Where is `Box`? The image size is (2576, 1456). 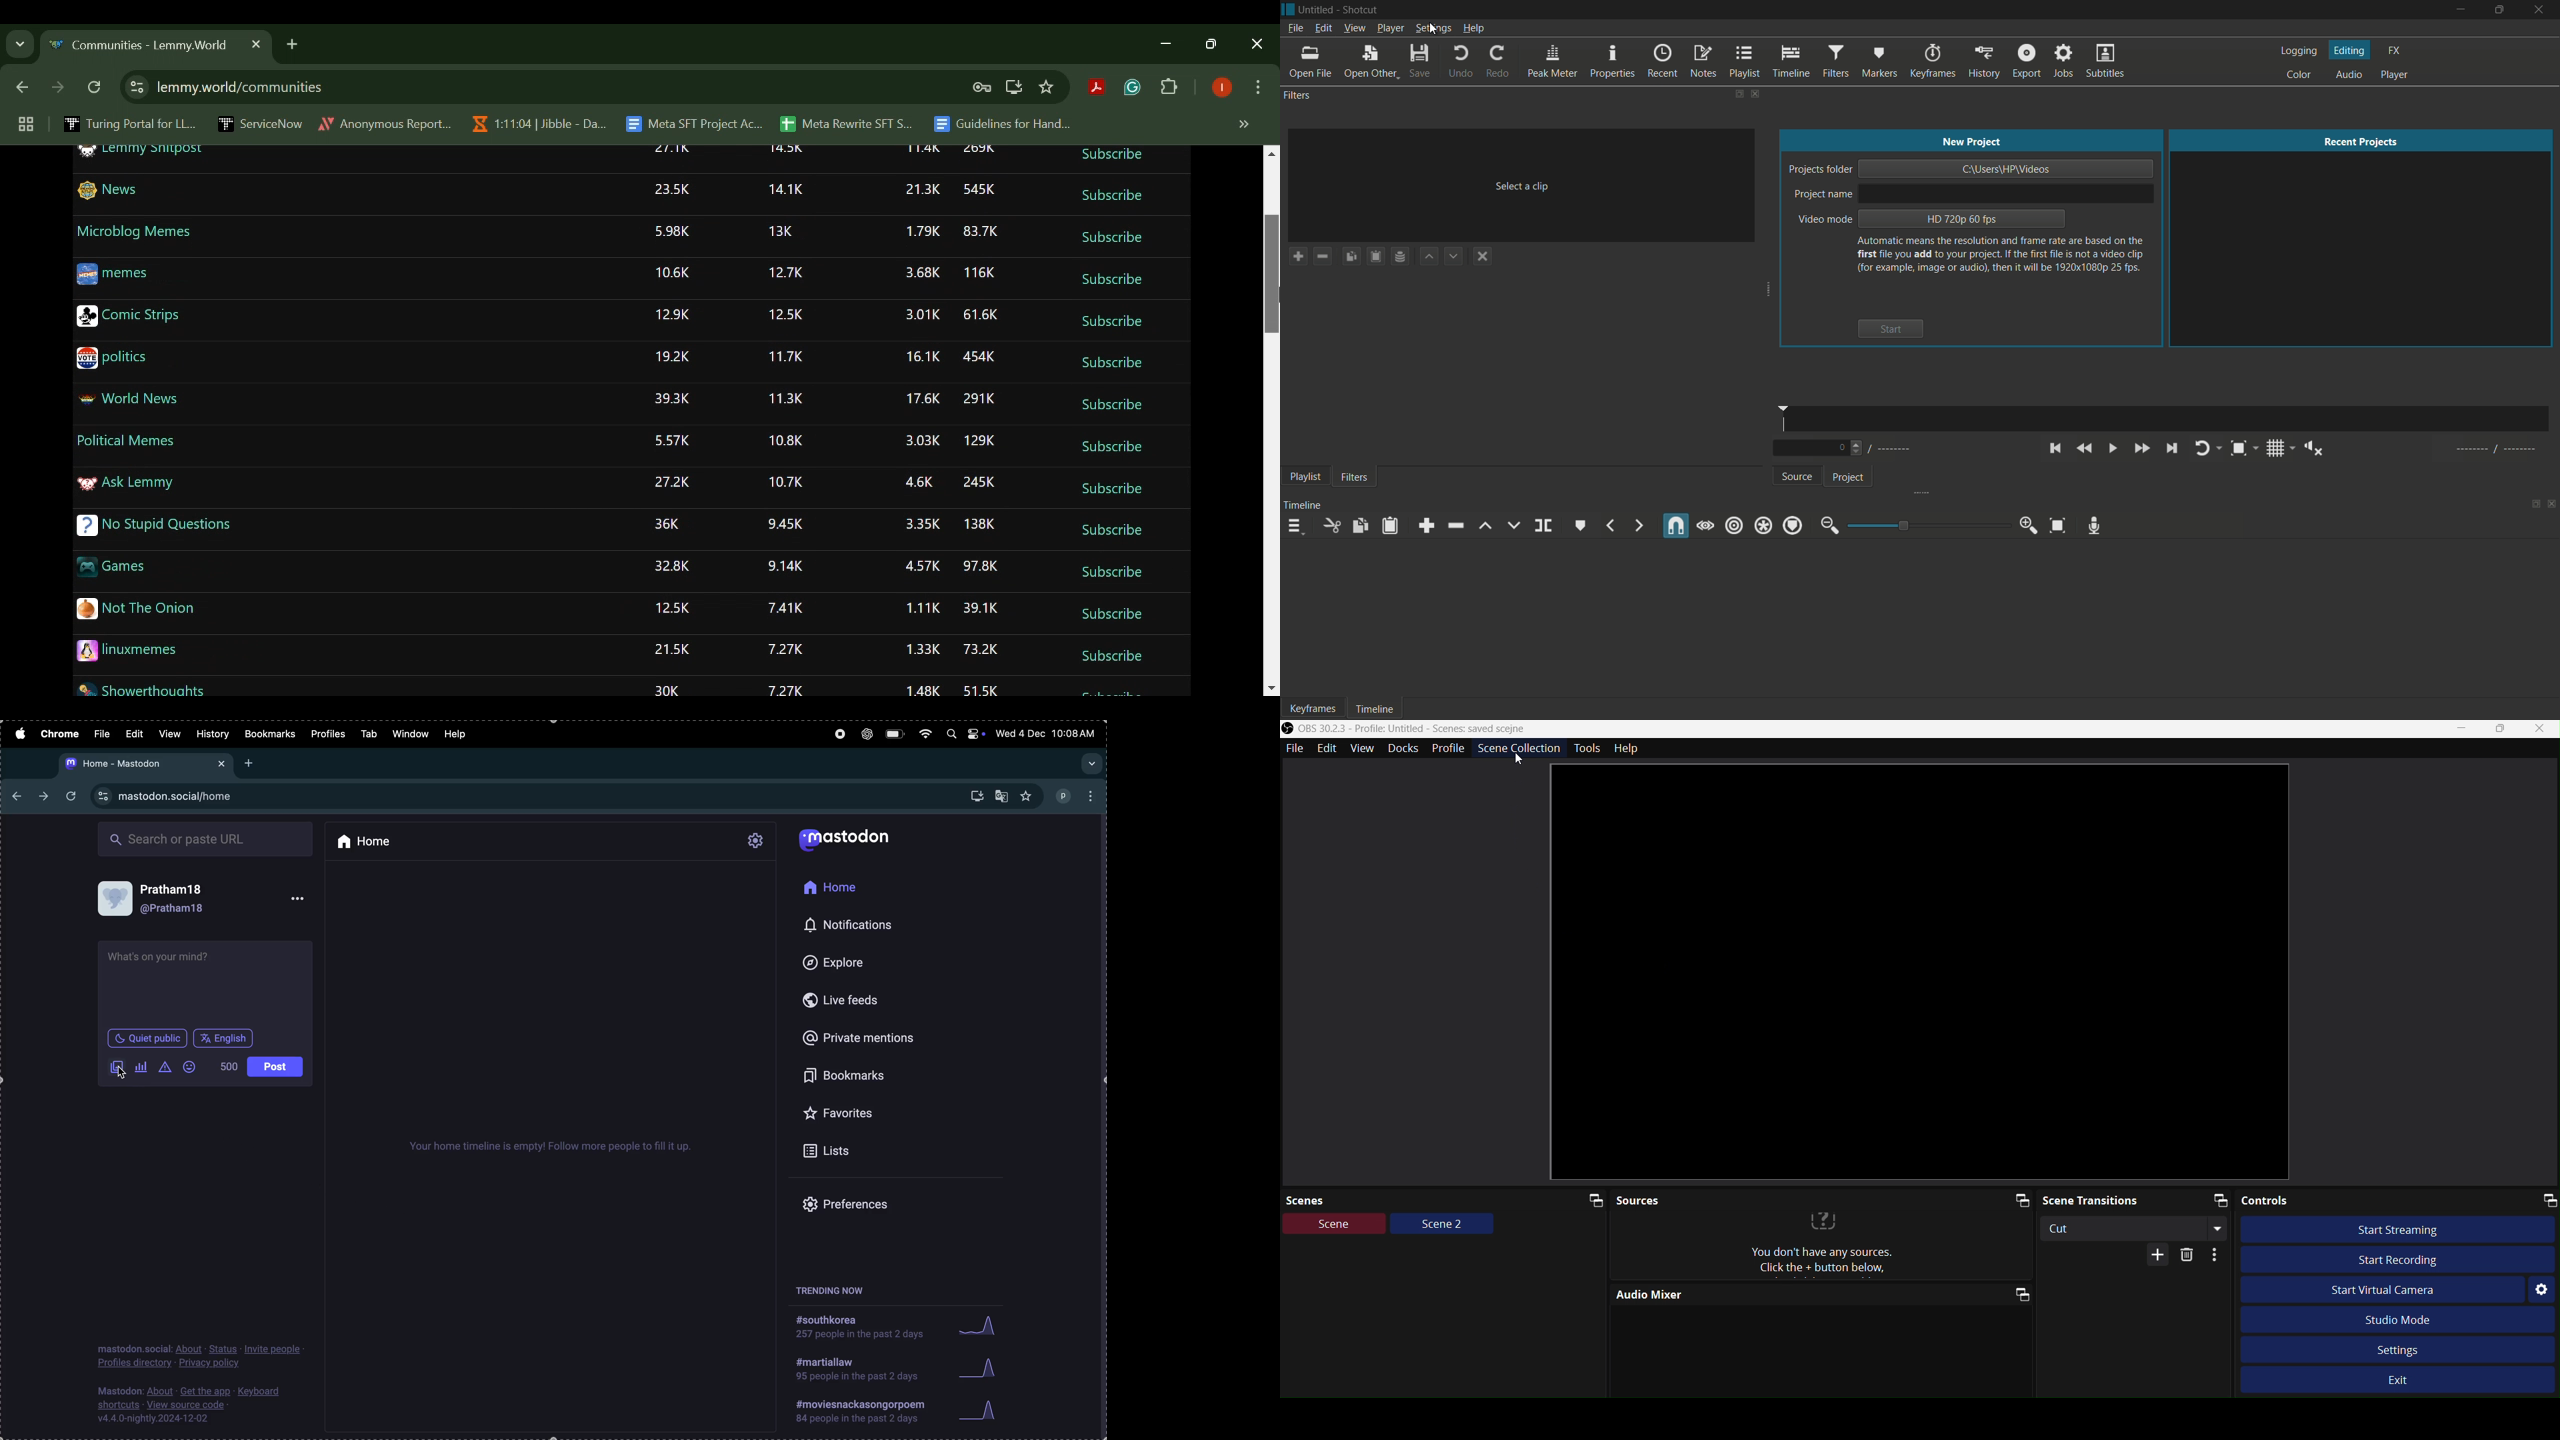
Box is located at coordinates (2503, 731).